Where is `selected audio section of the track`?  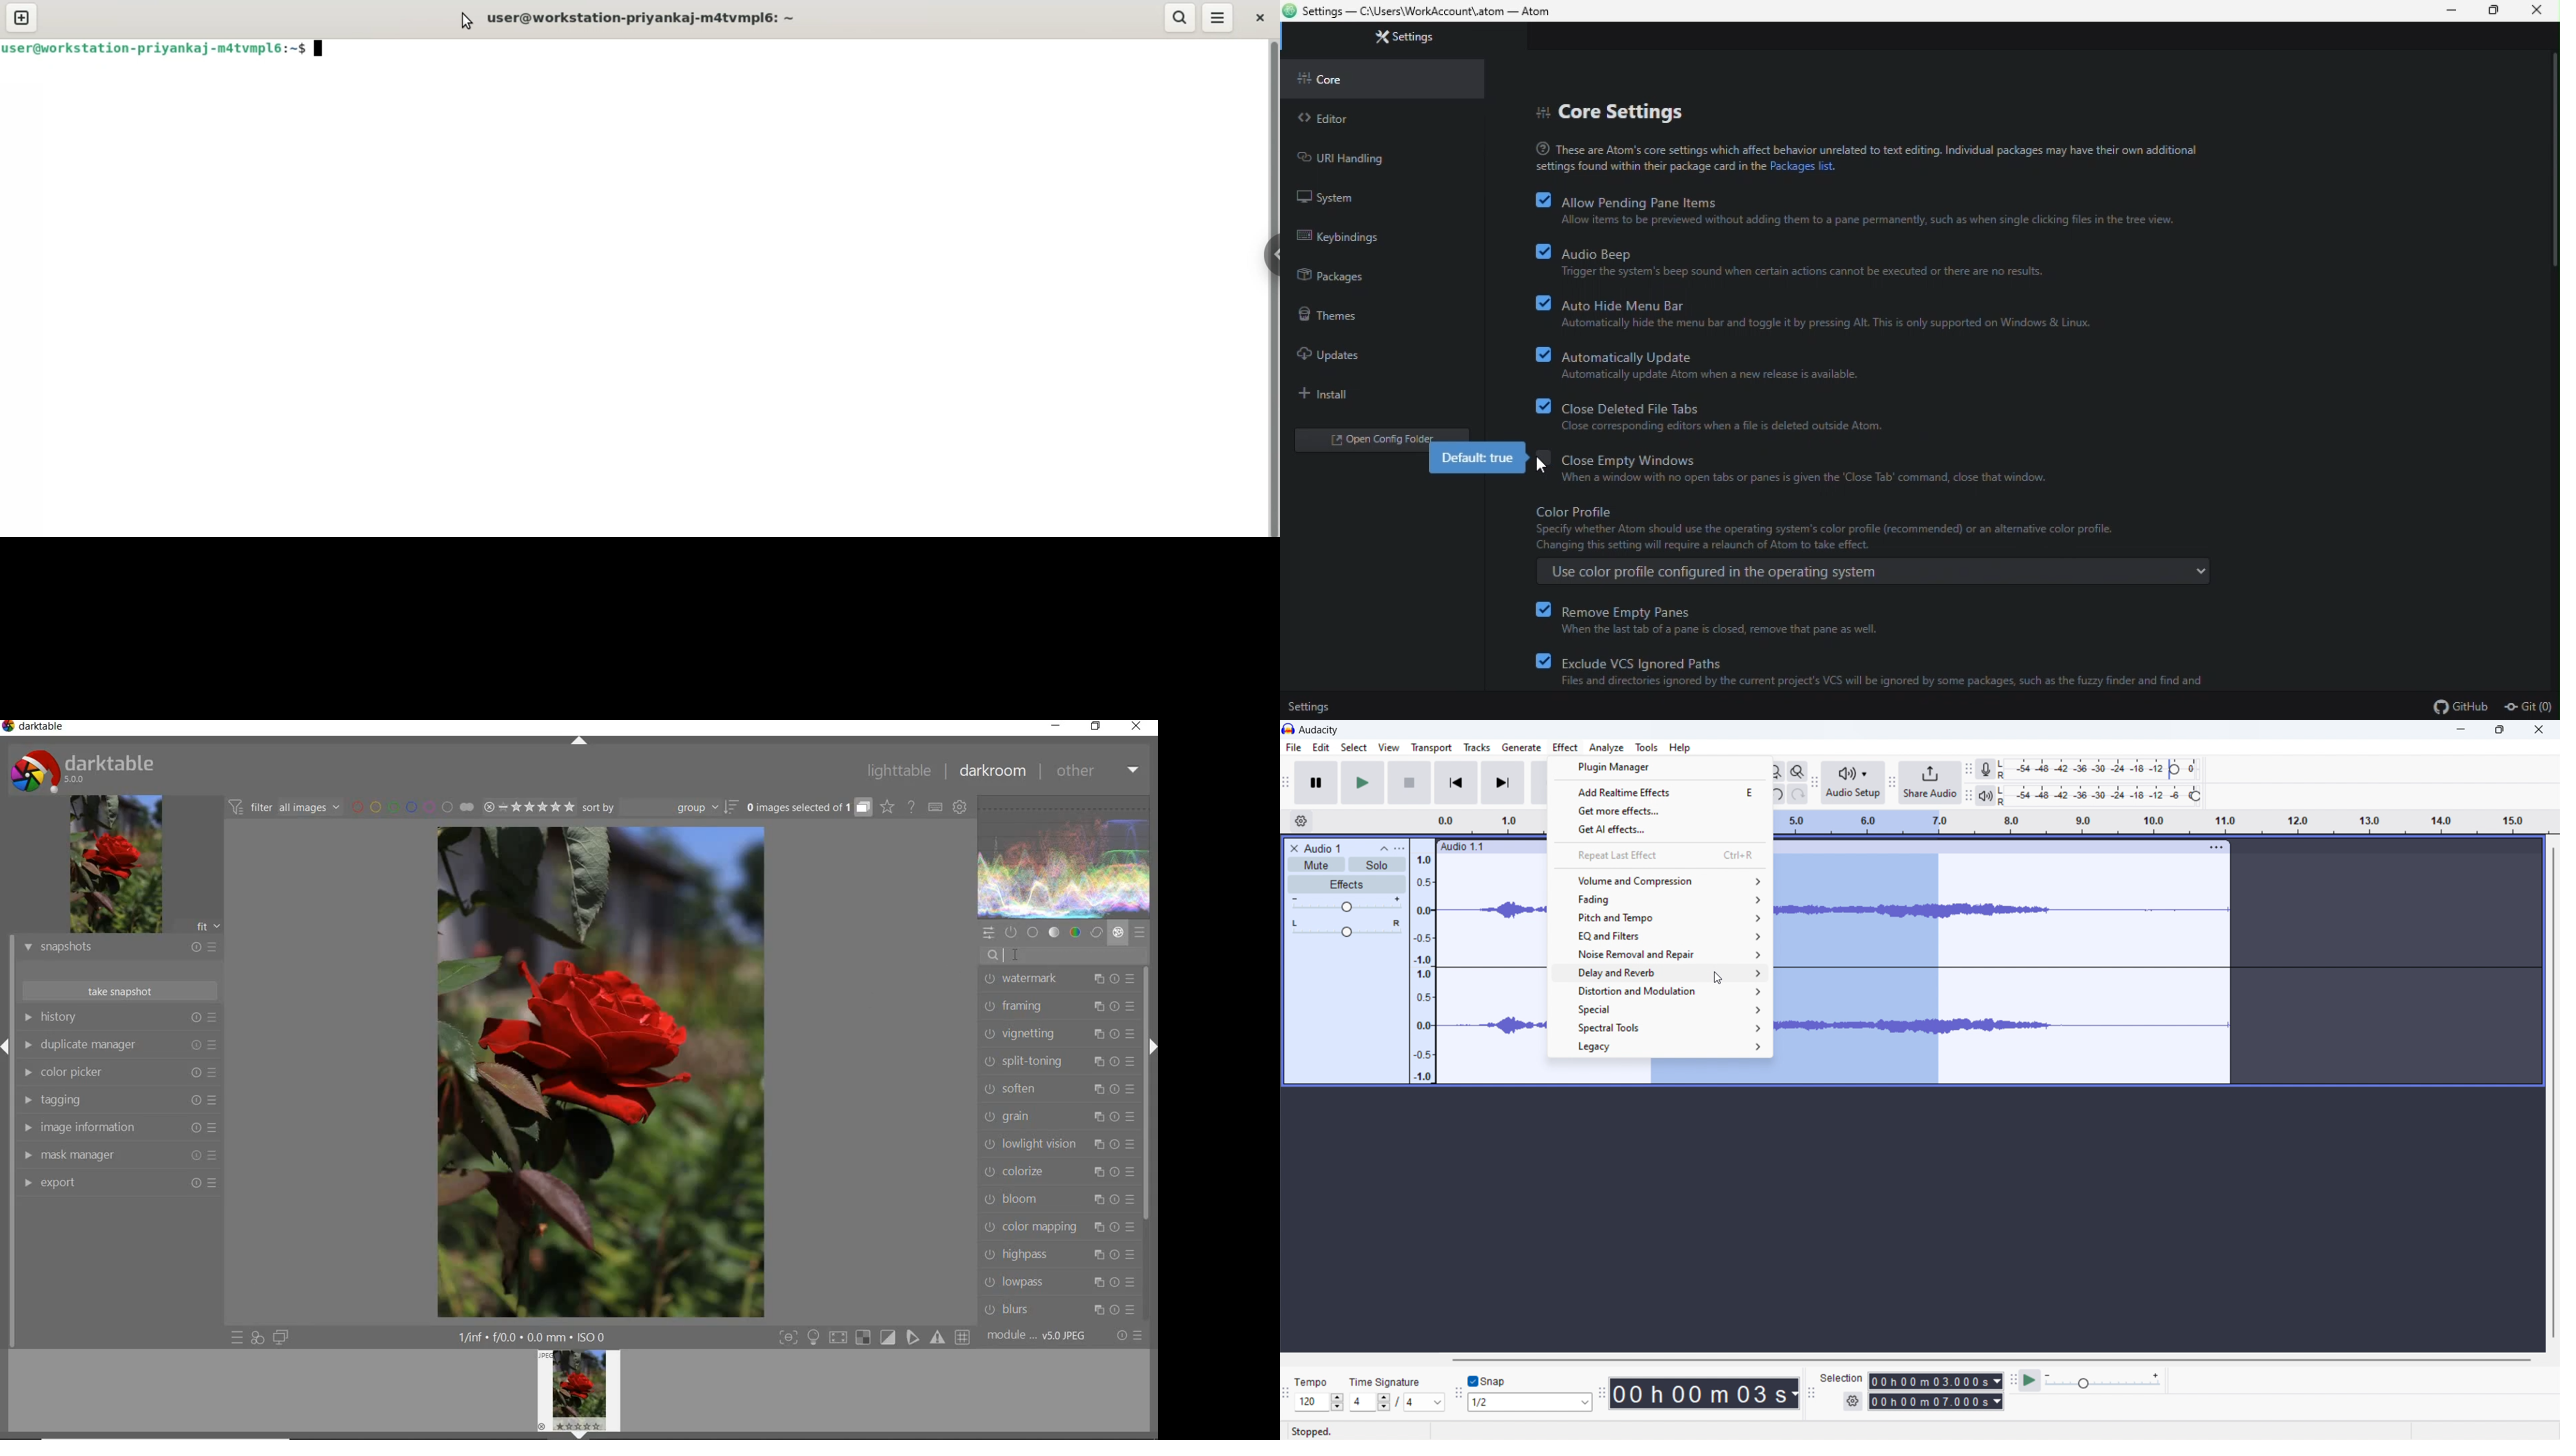
selected audio section of the track is located at coordinates (1859, 967).